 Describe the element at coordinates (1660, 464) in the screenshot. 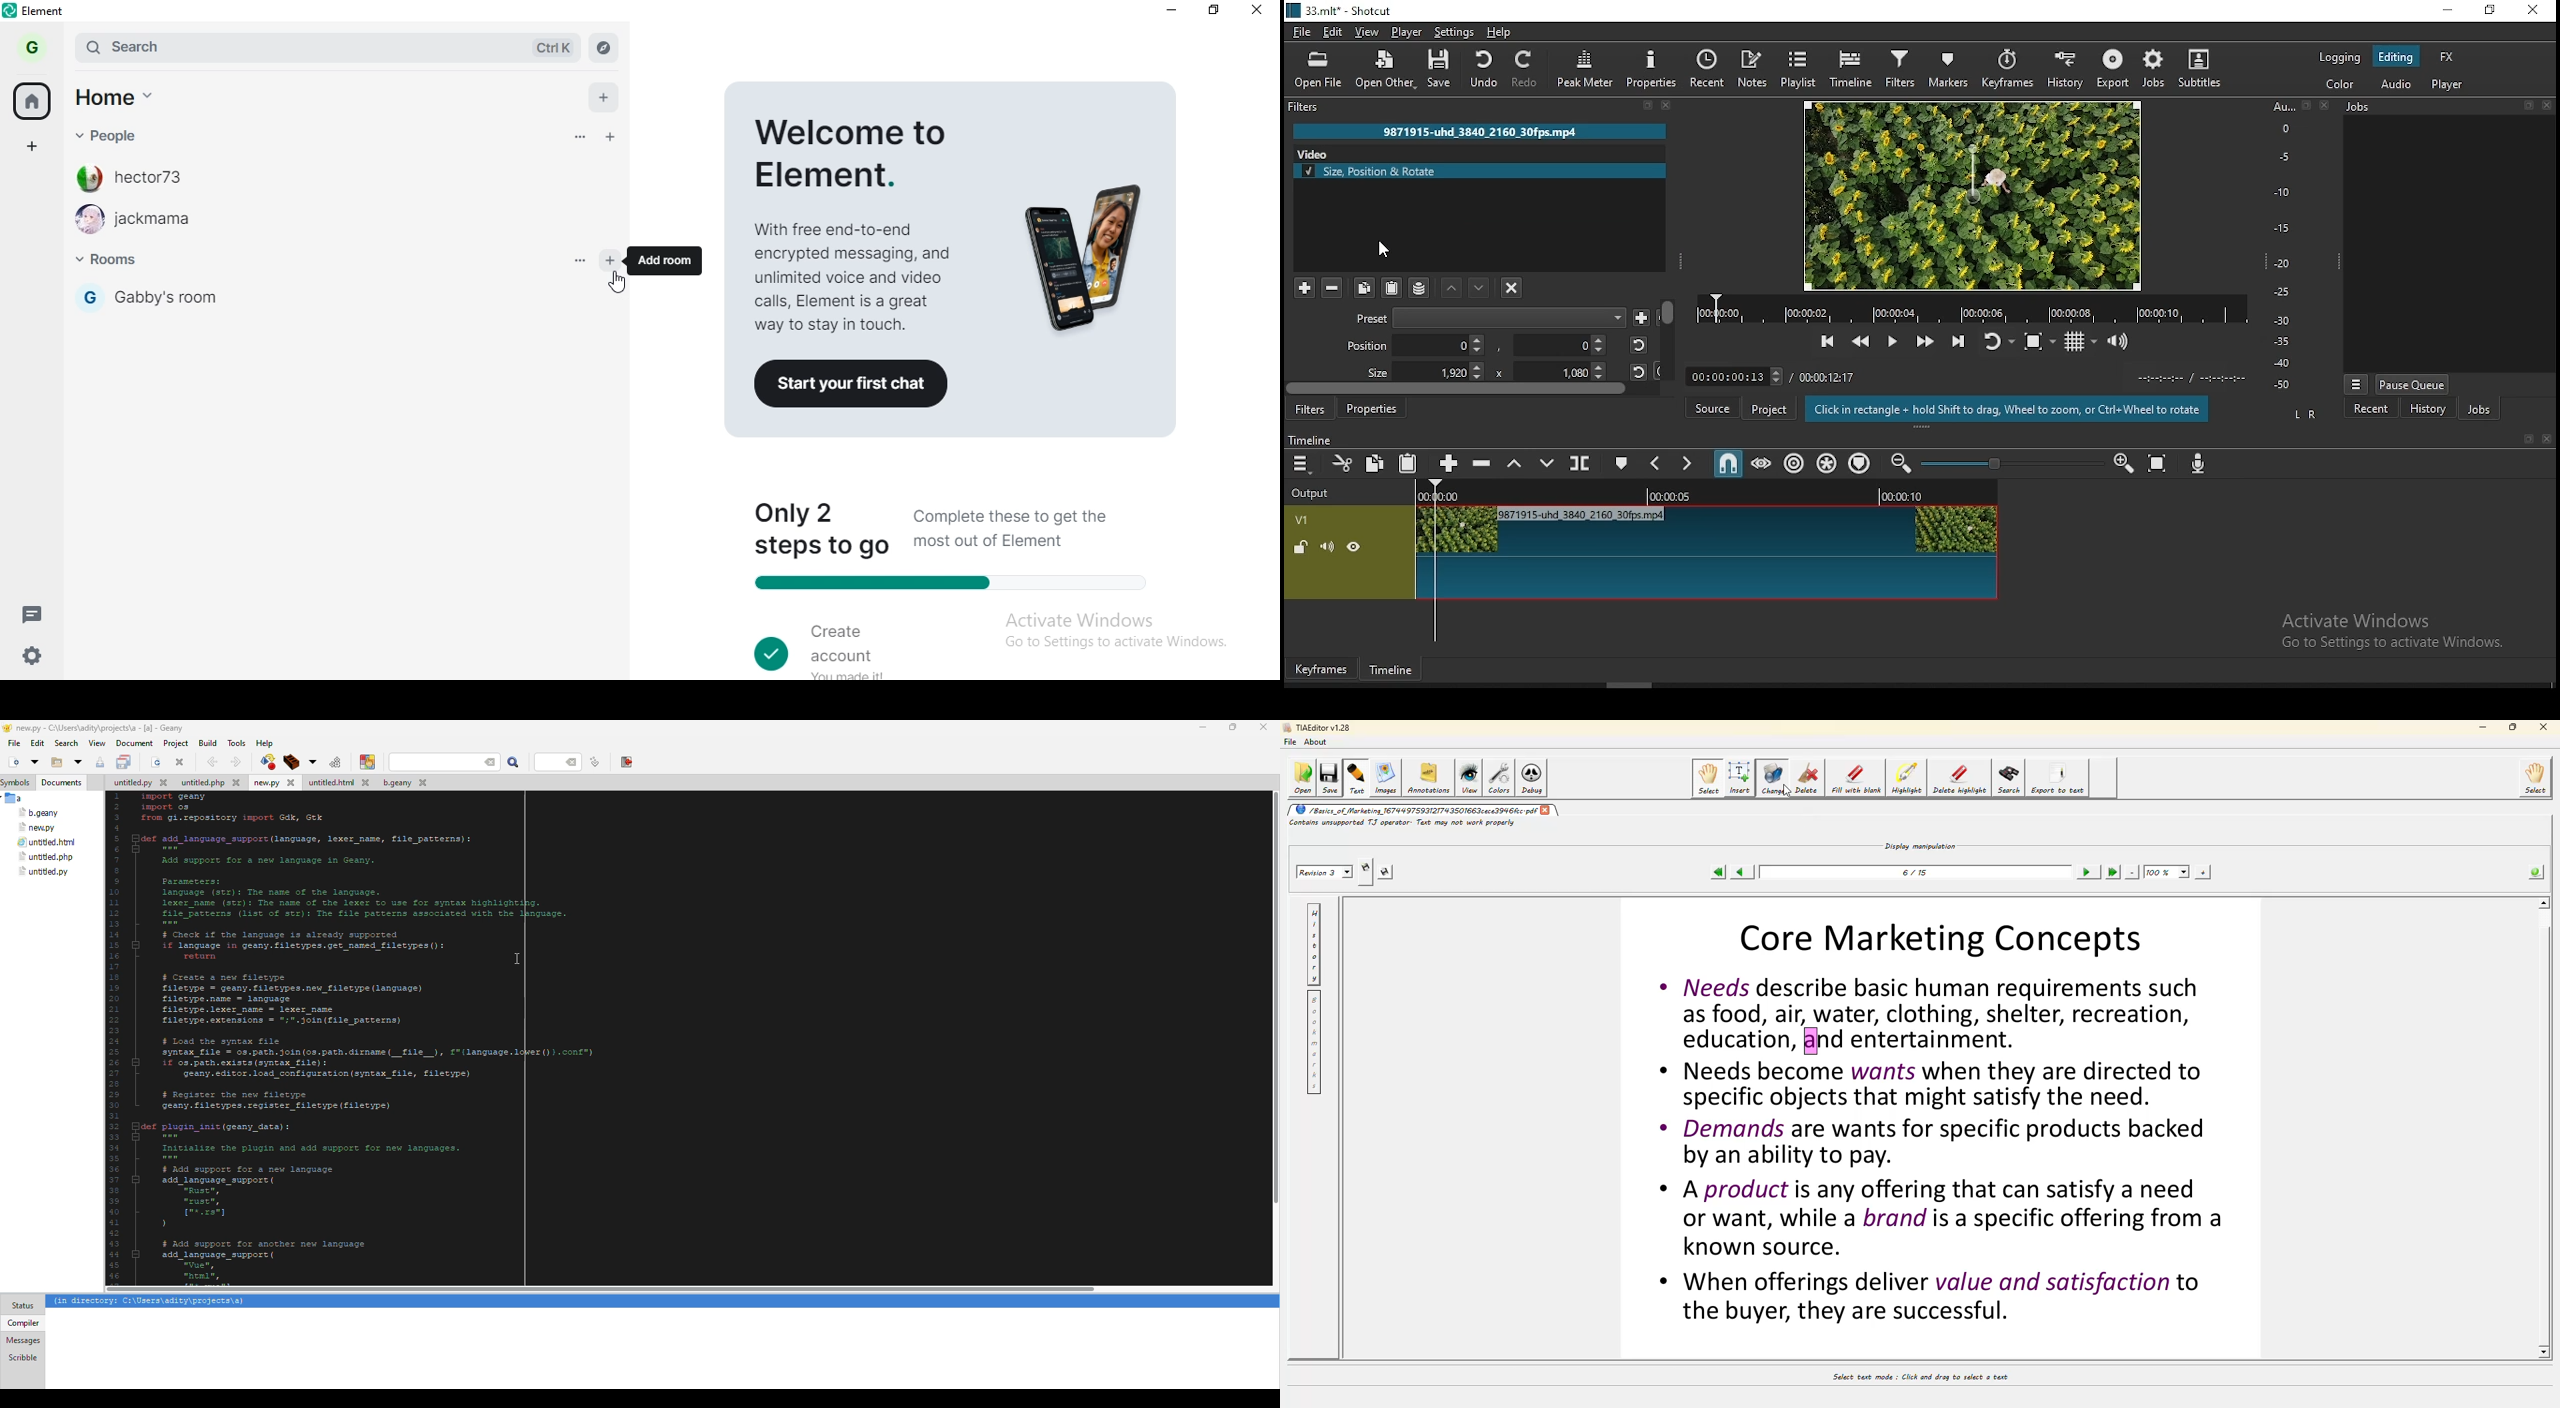

I see `previous marker` at that location.